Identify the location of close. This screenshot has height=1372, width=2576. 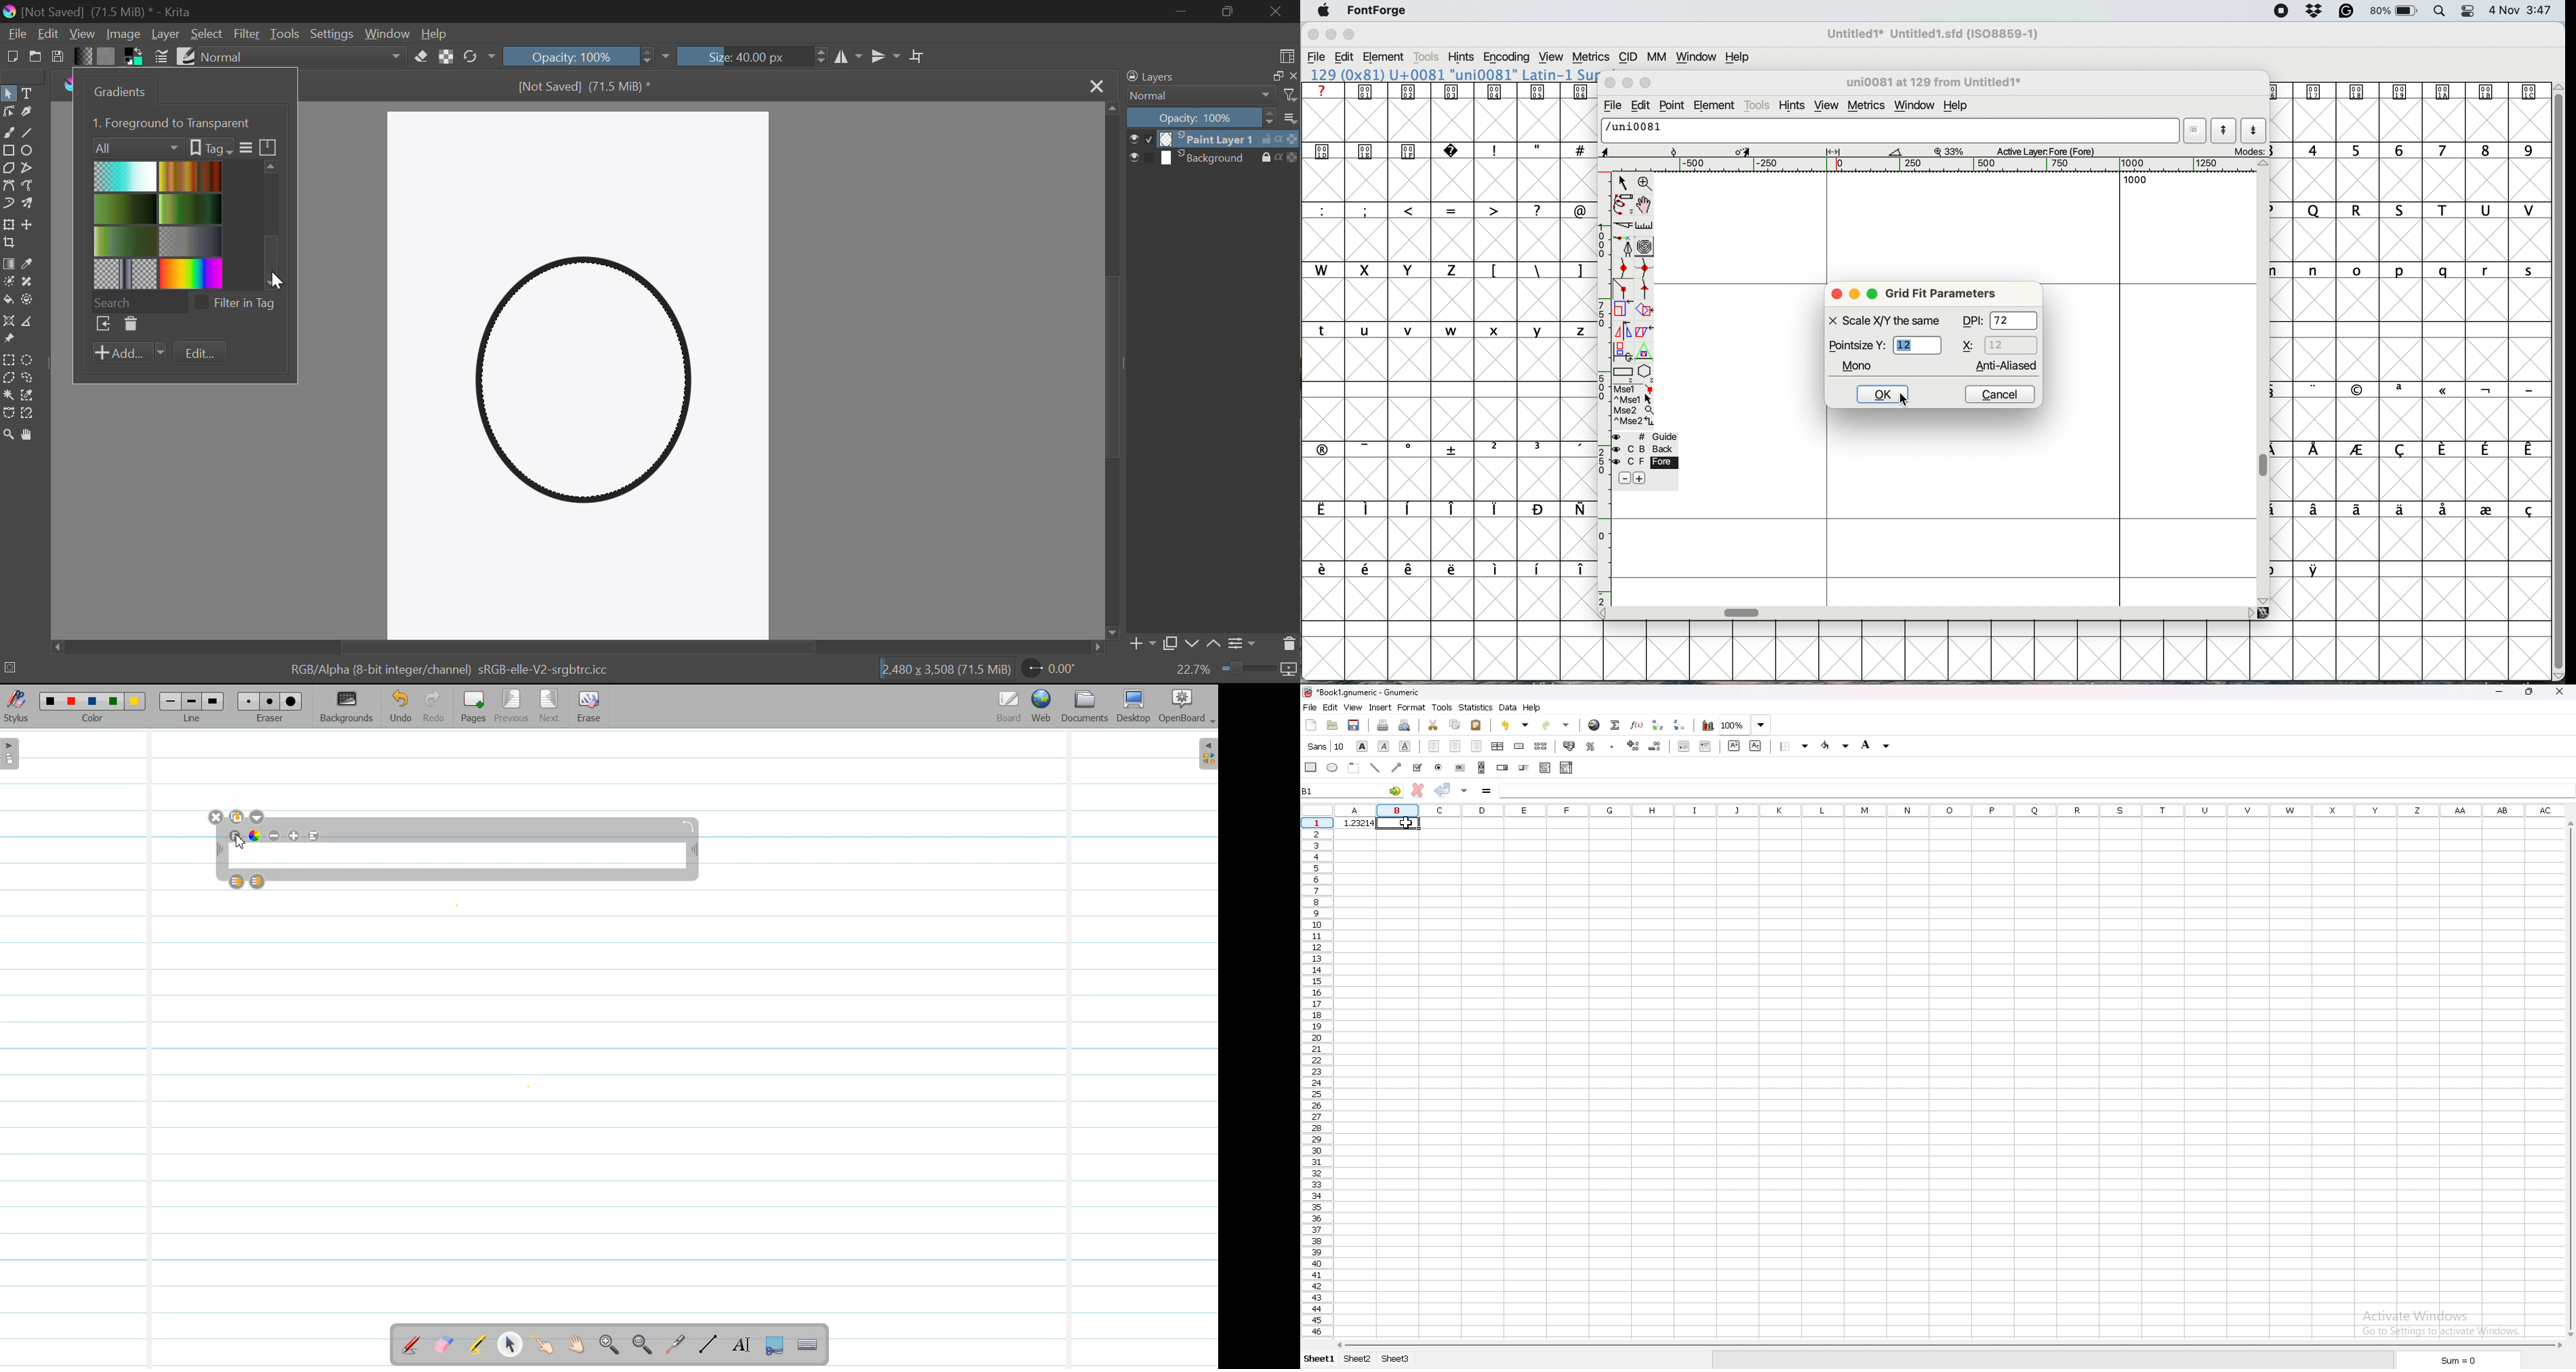
(1293, 75).